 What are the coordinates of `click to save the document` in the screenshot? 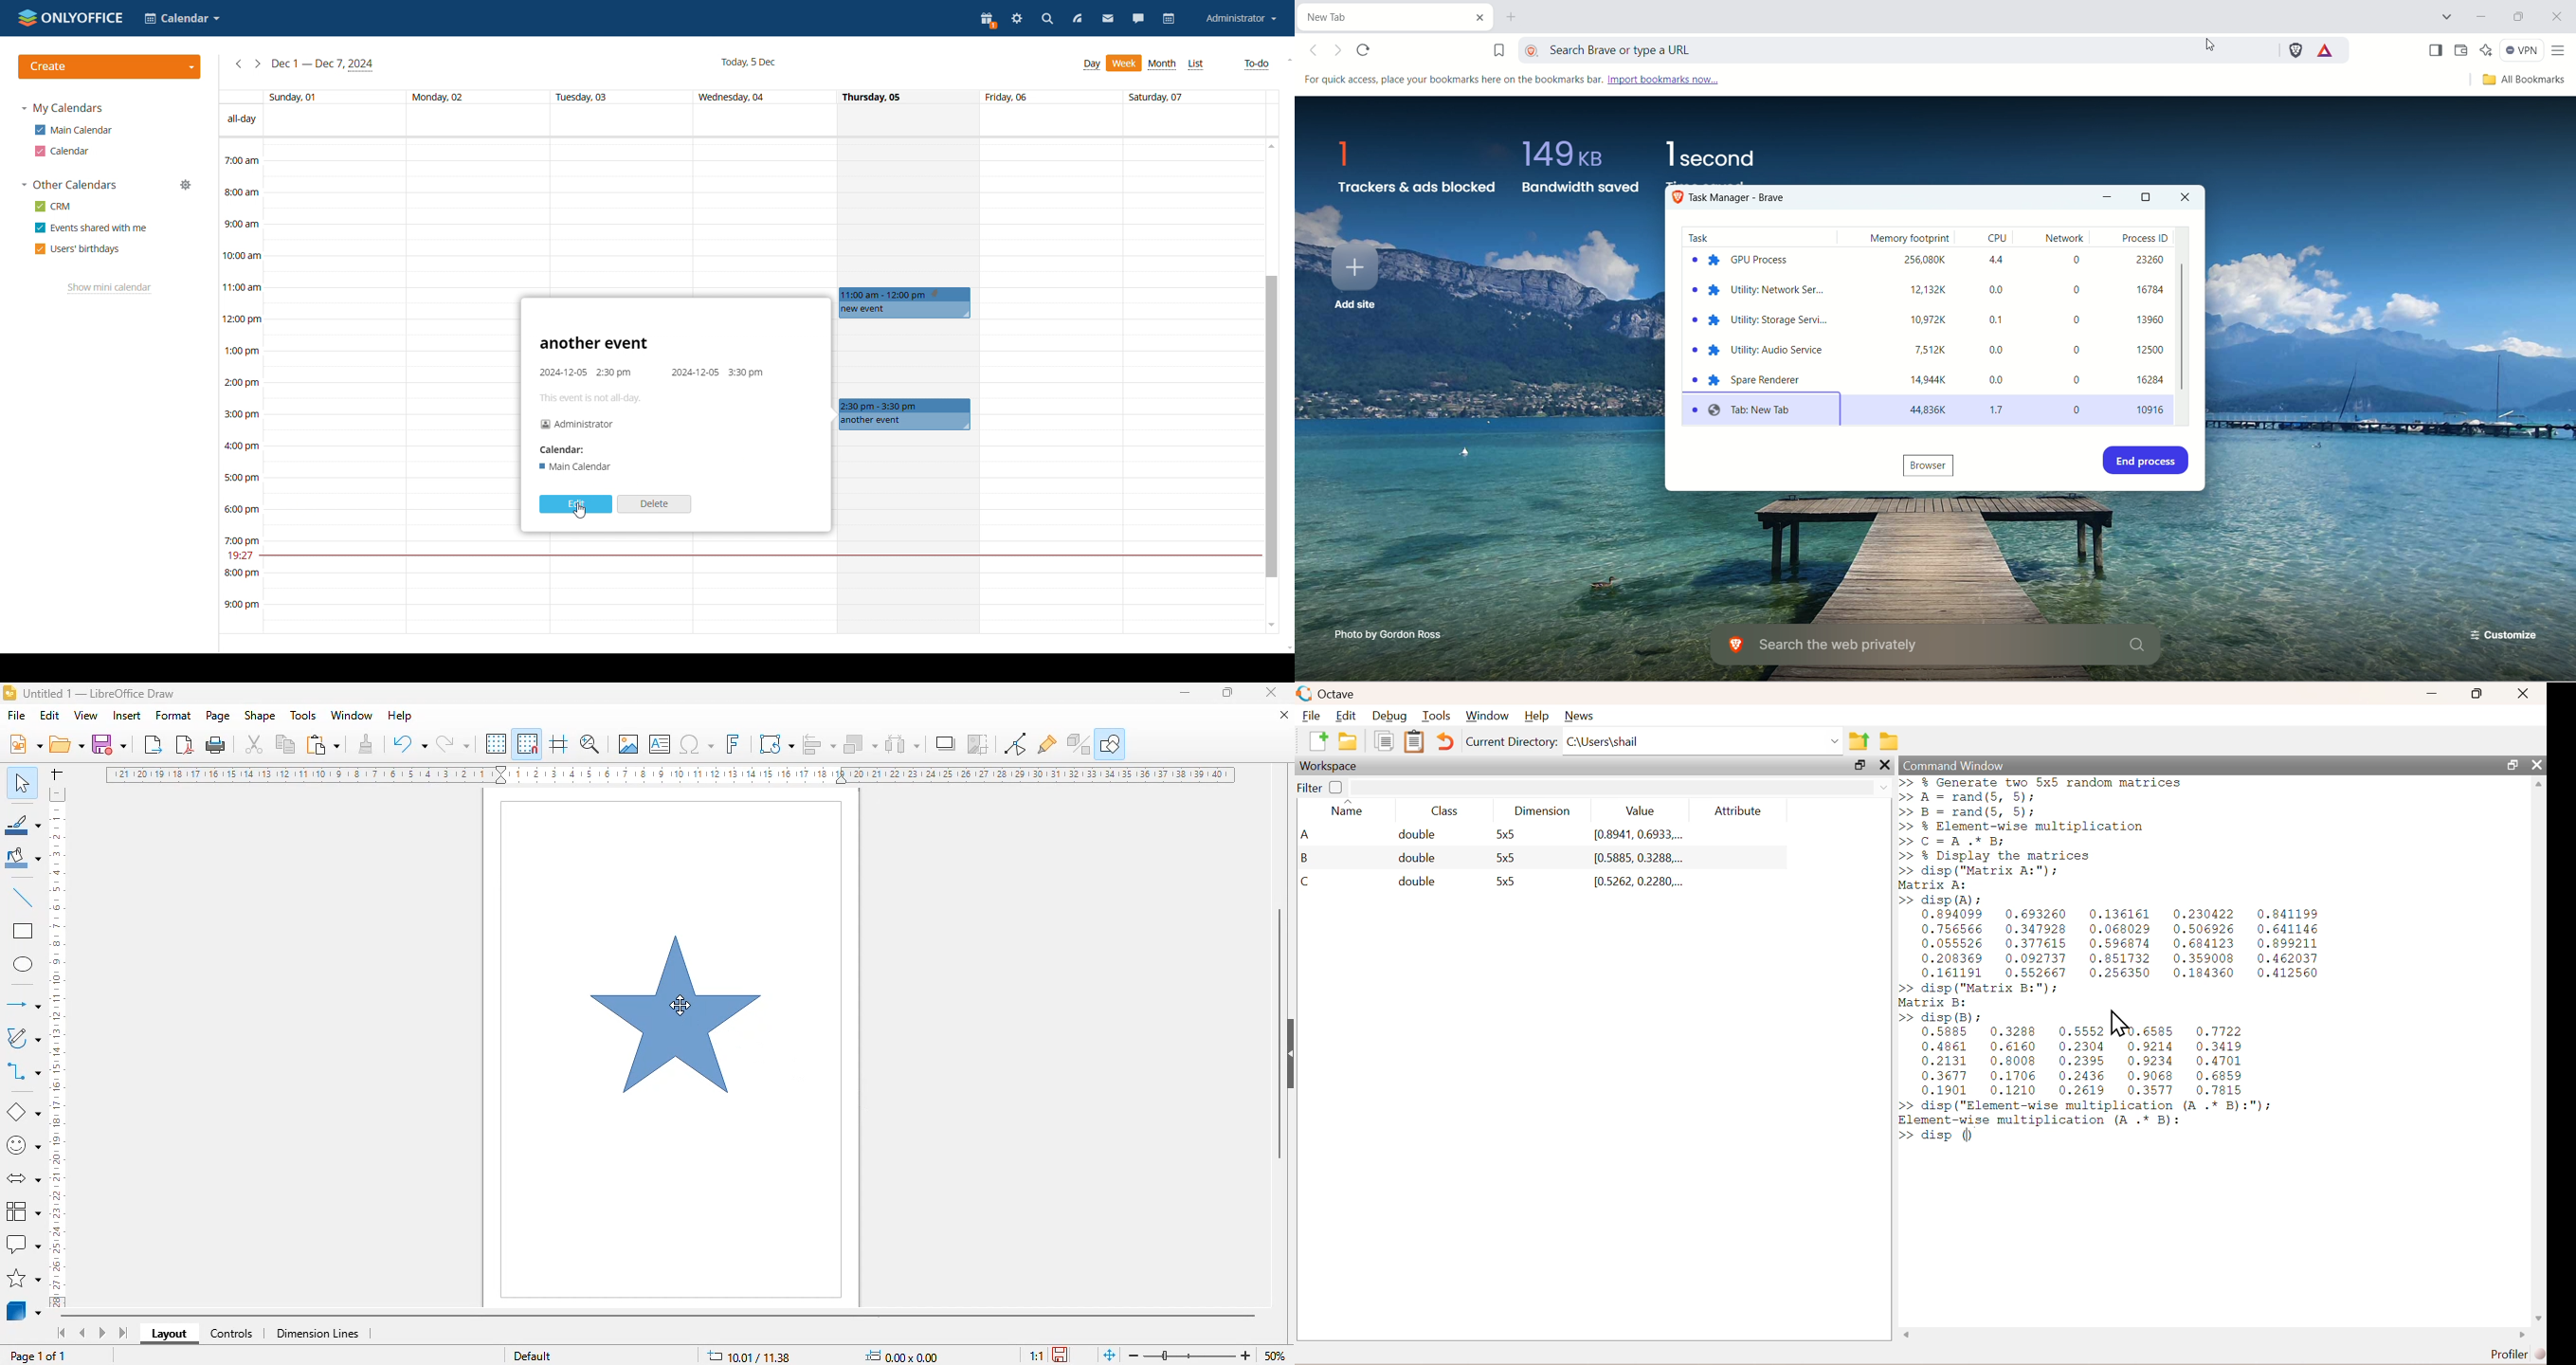 It's located at (1060, 1355).